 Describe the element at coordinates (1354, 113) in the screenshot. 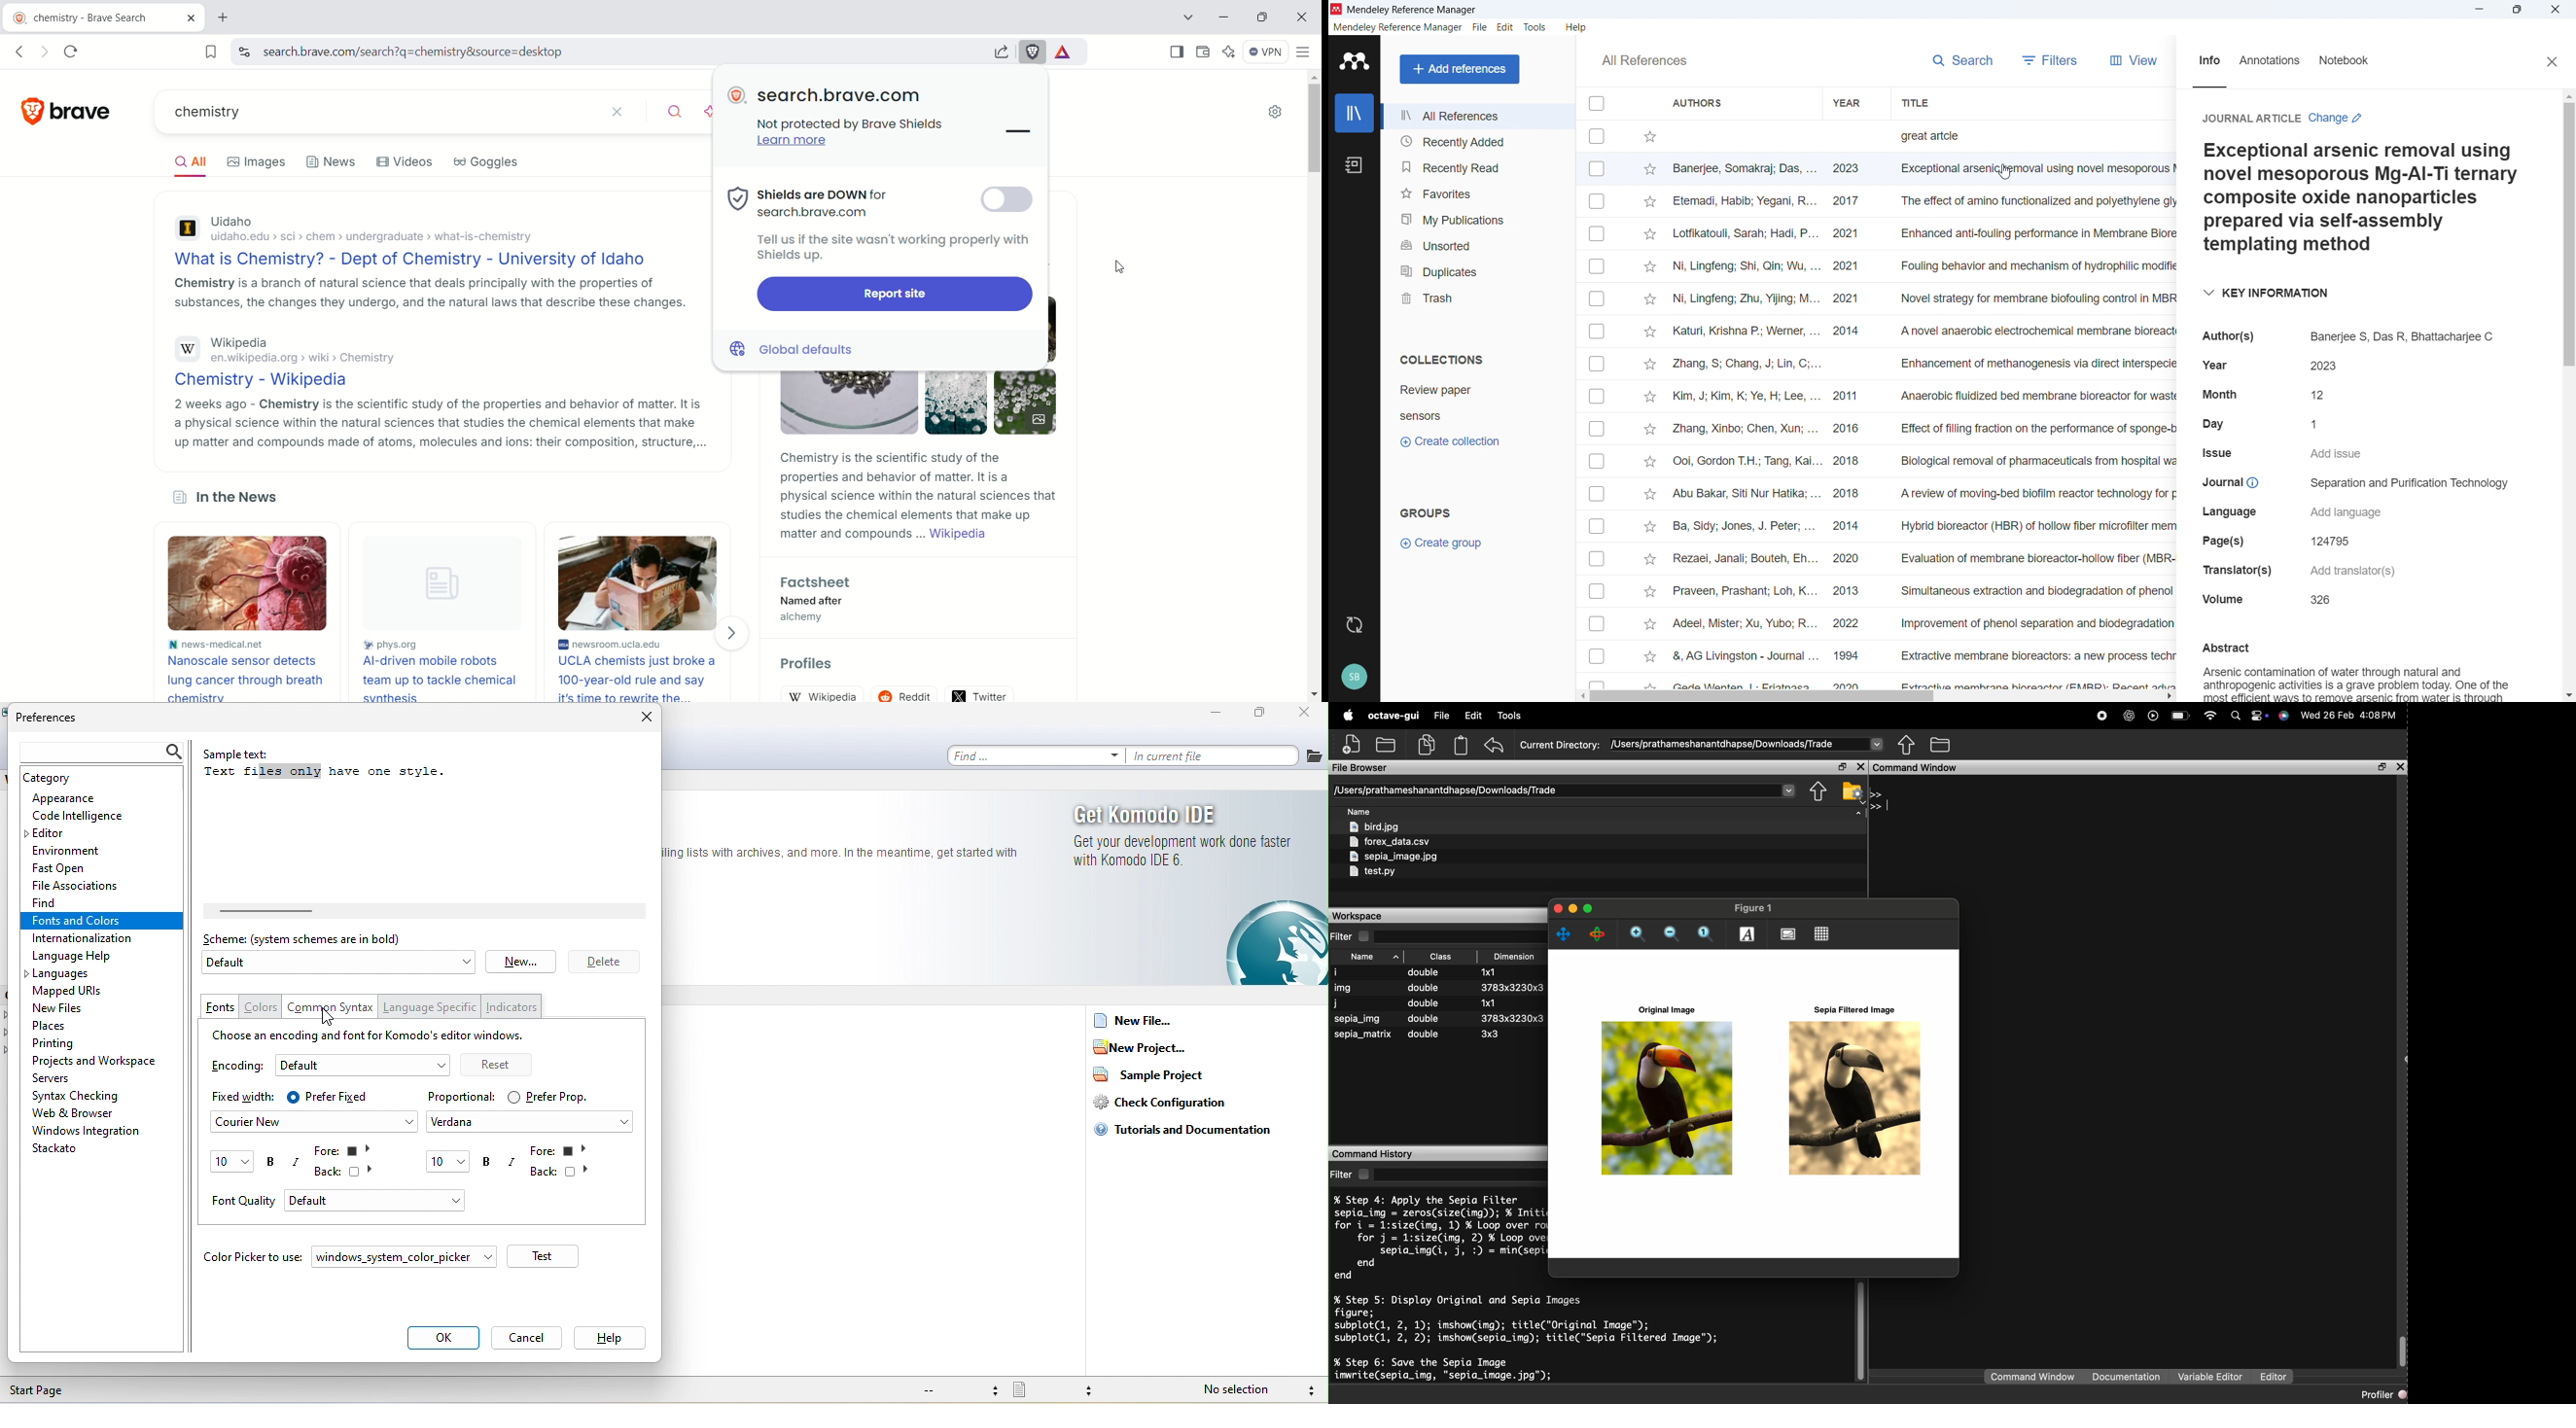

I see `library` at that location.